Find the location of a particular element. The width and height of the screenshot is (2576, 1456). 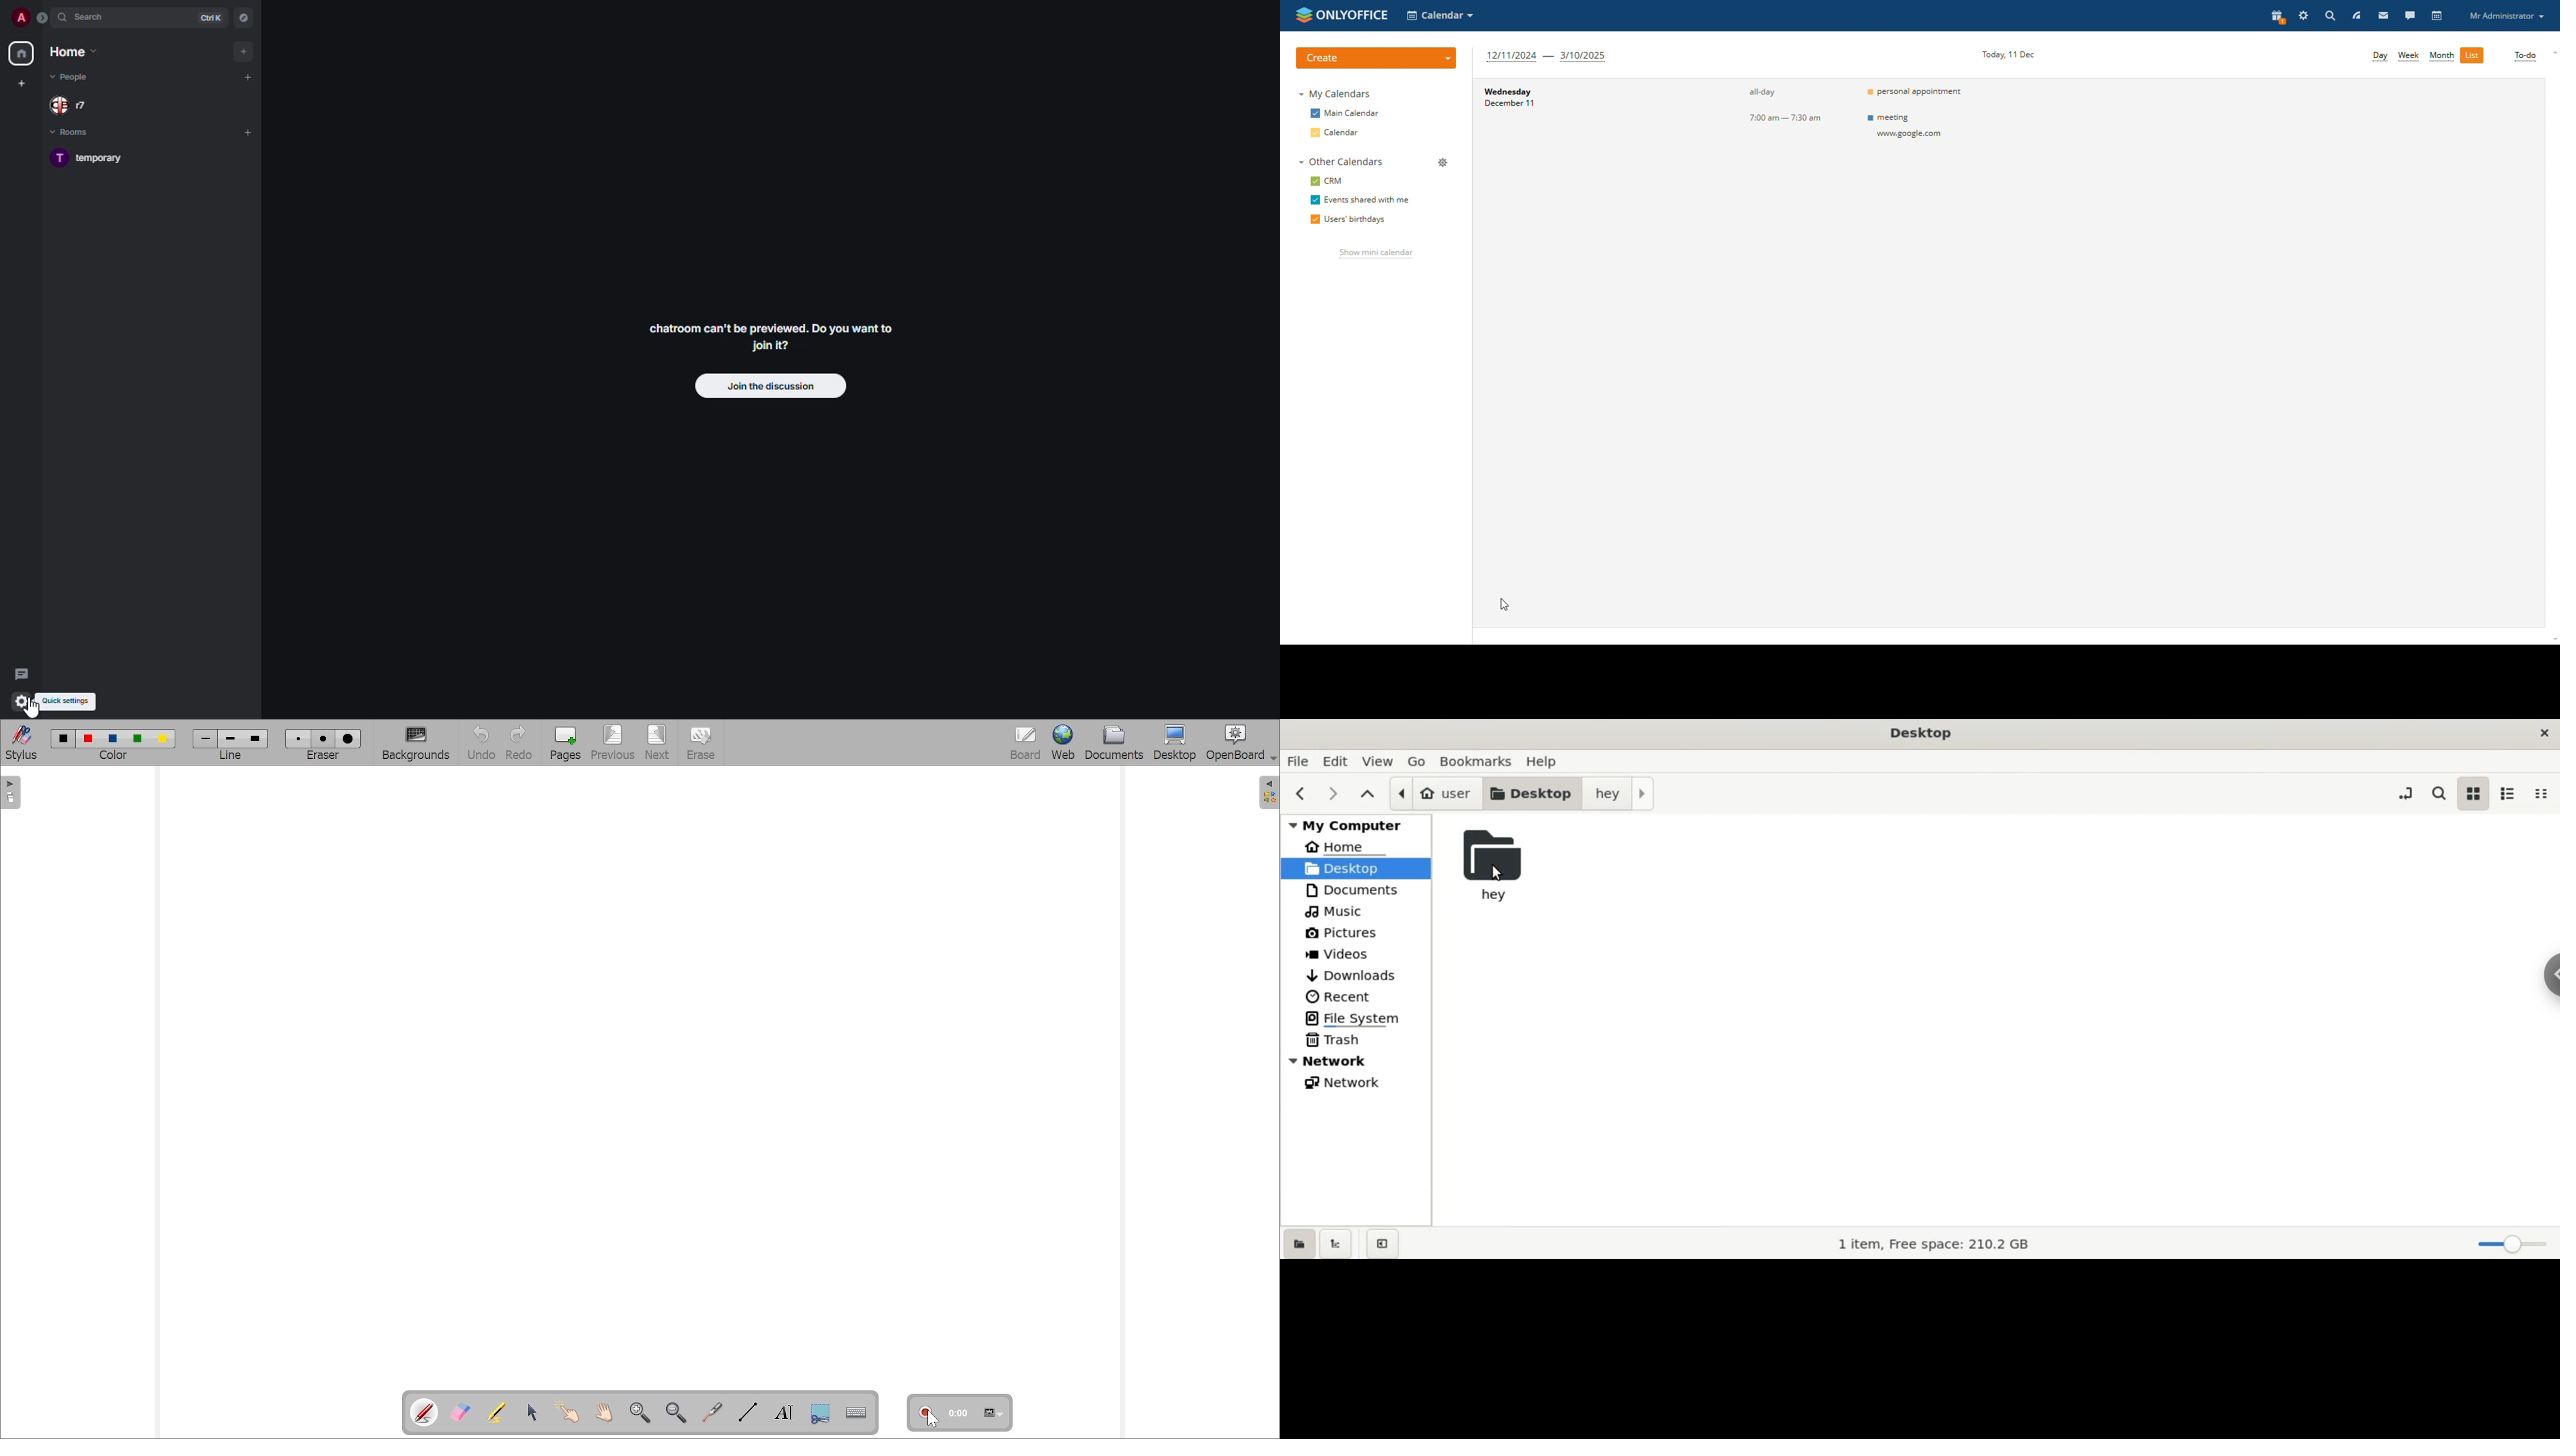

expand is located at coordinates (42, 19).